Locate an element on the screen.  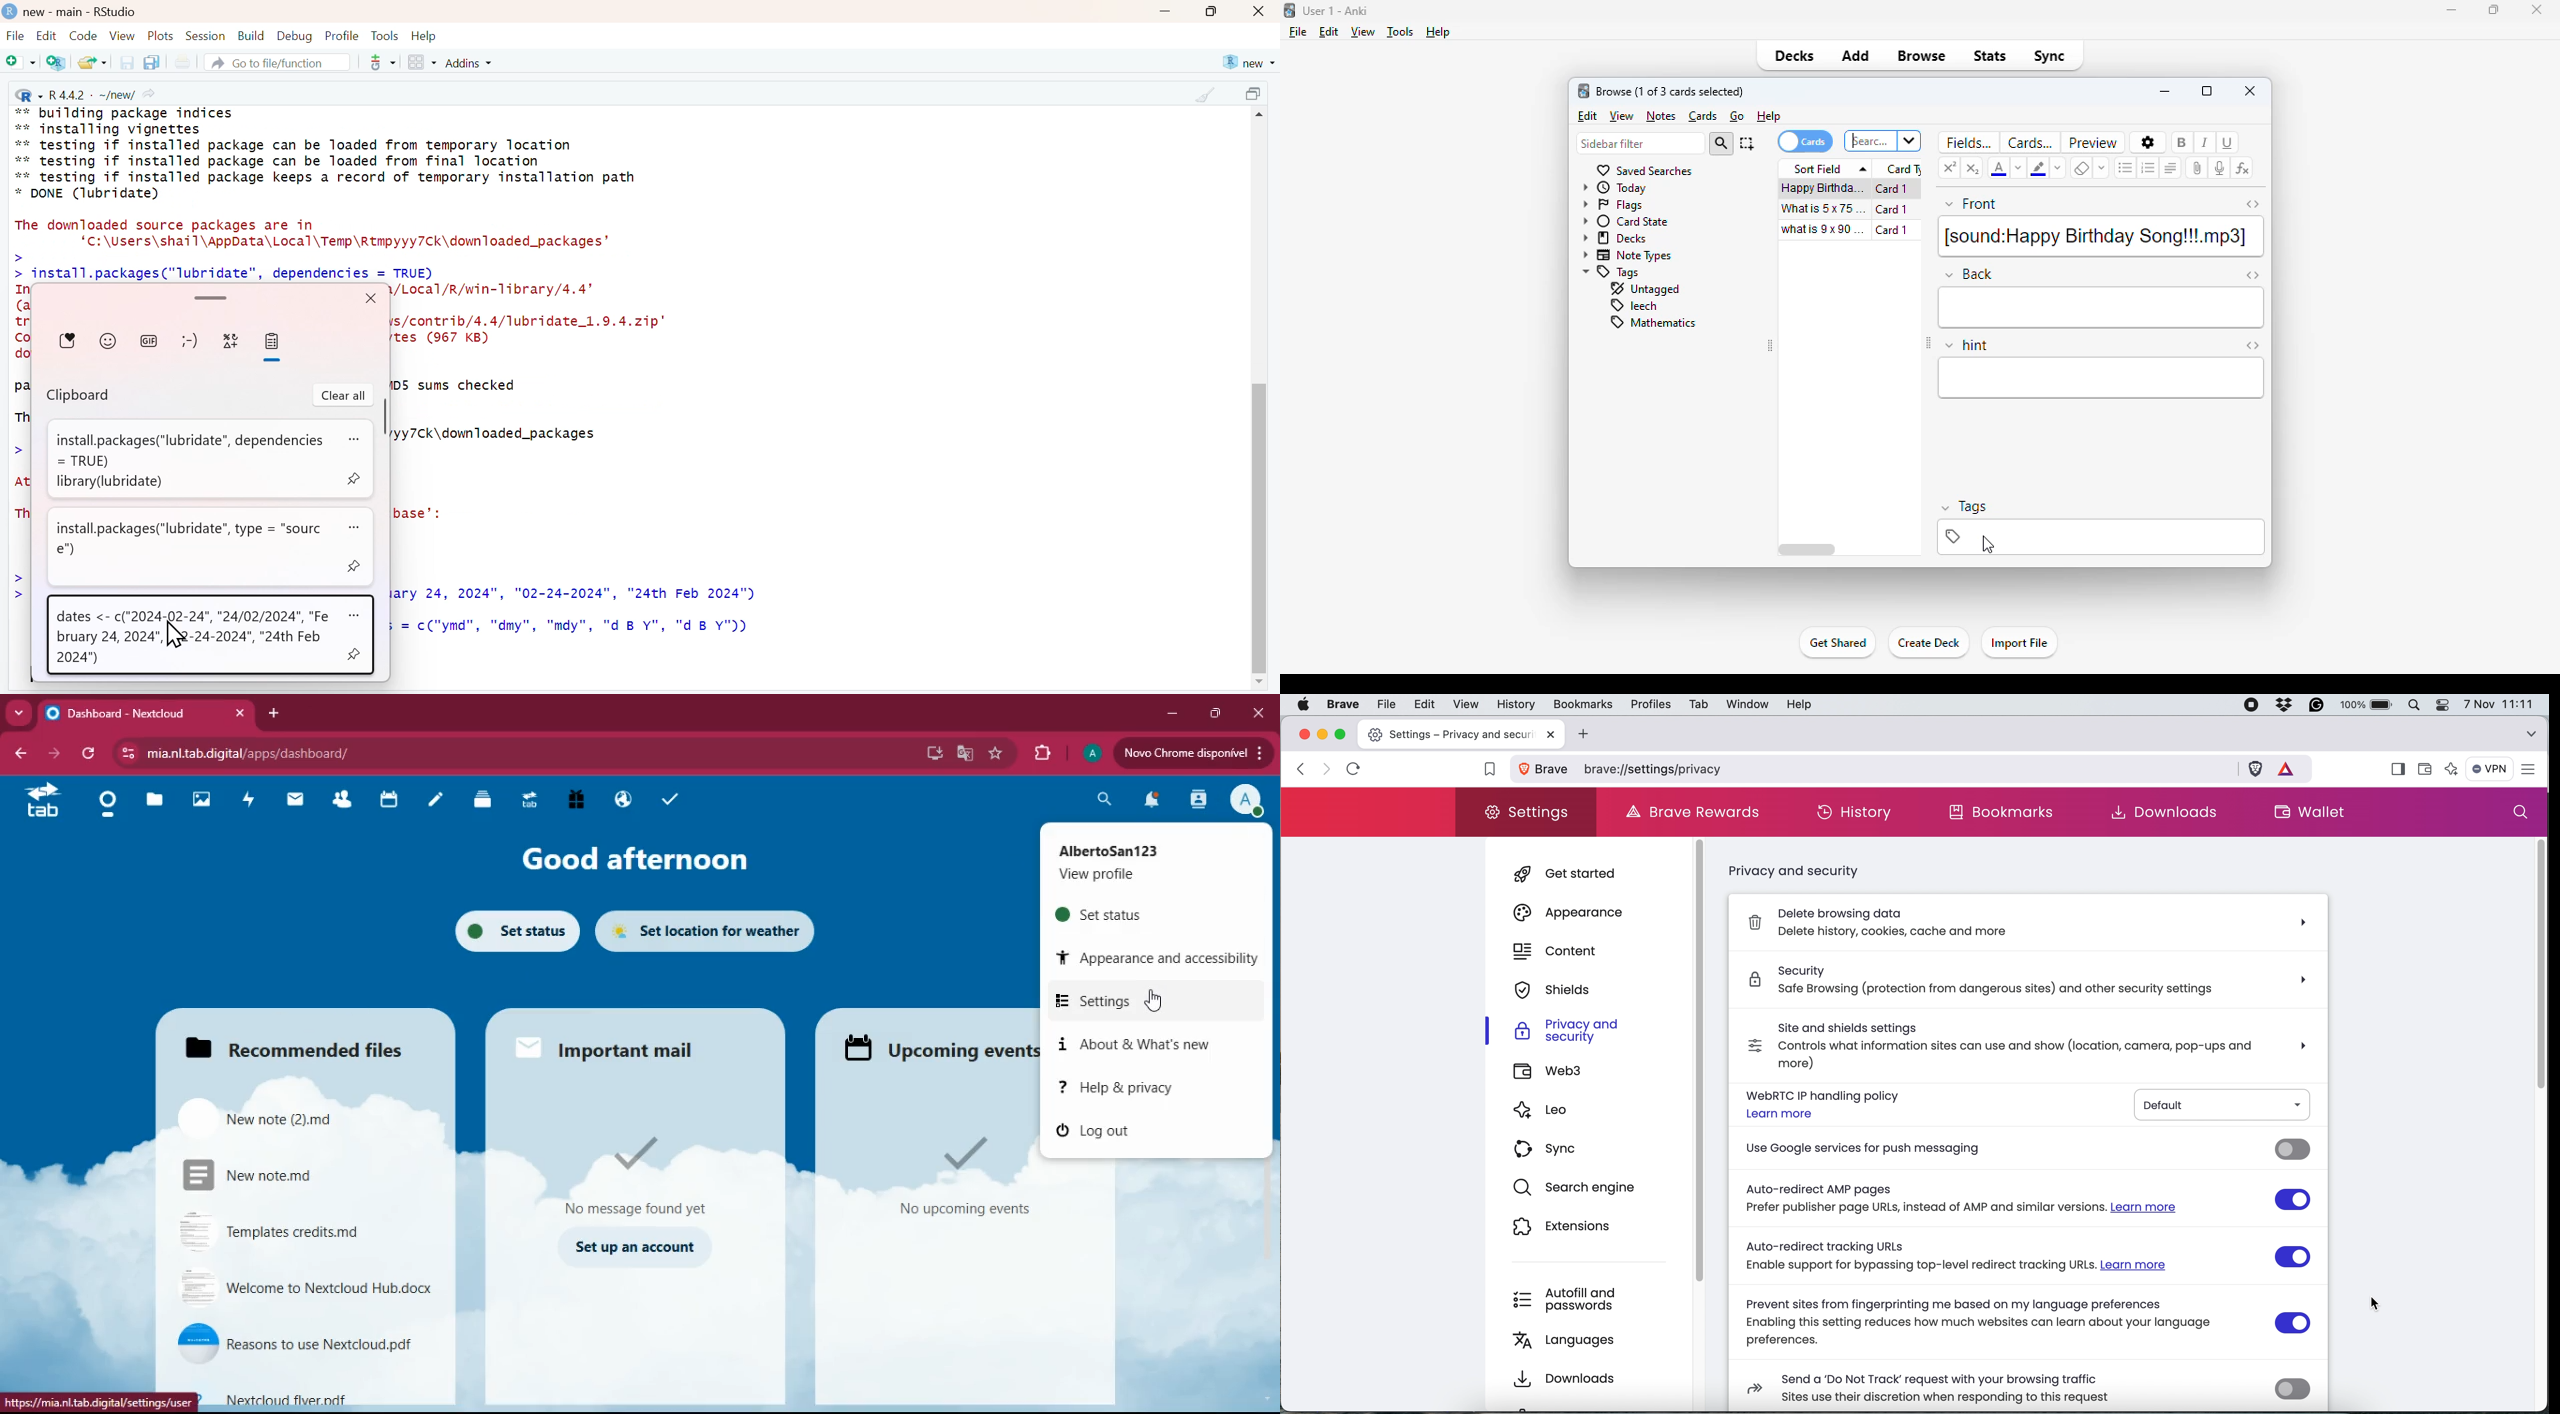
text color is located at coordinates (2000, 168).